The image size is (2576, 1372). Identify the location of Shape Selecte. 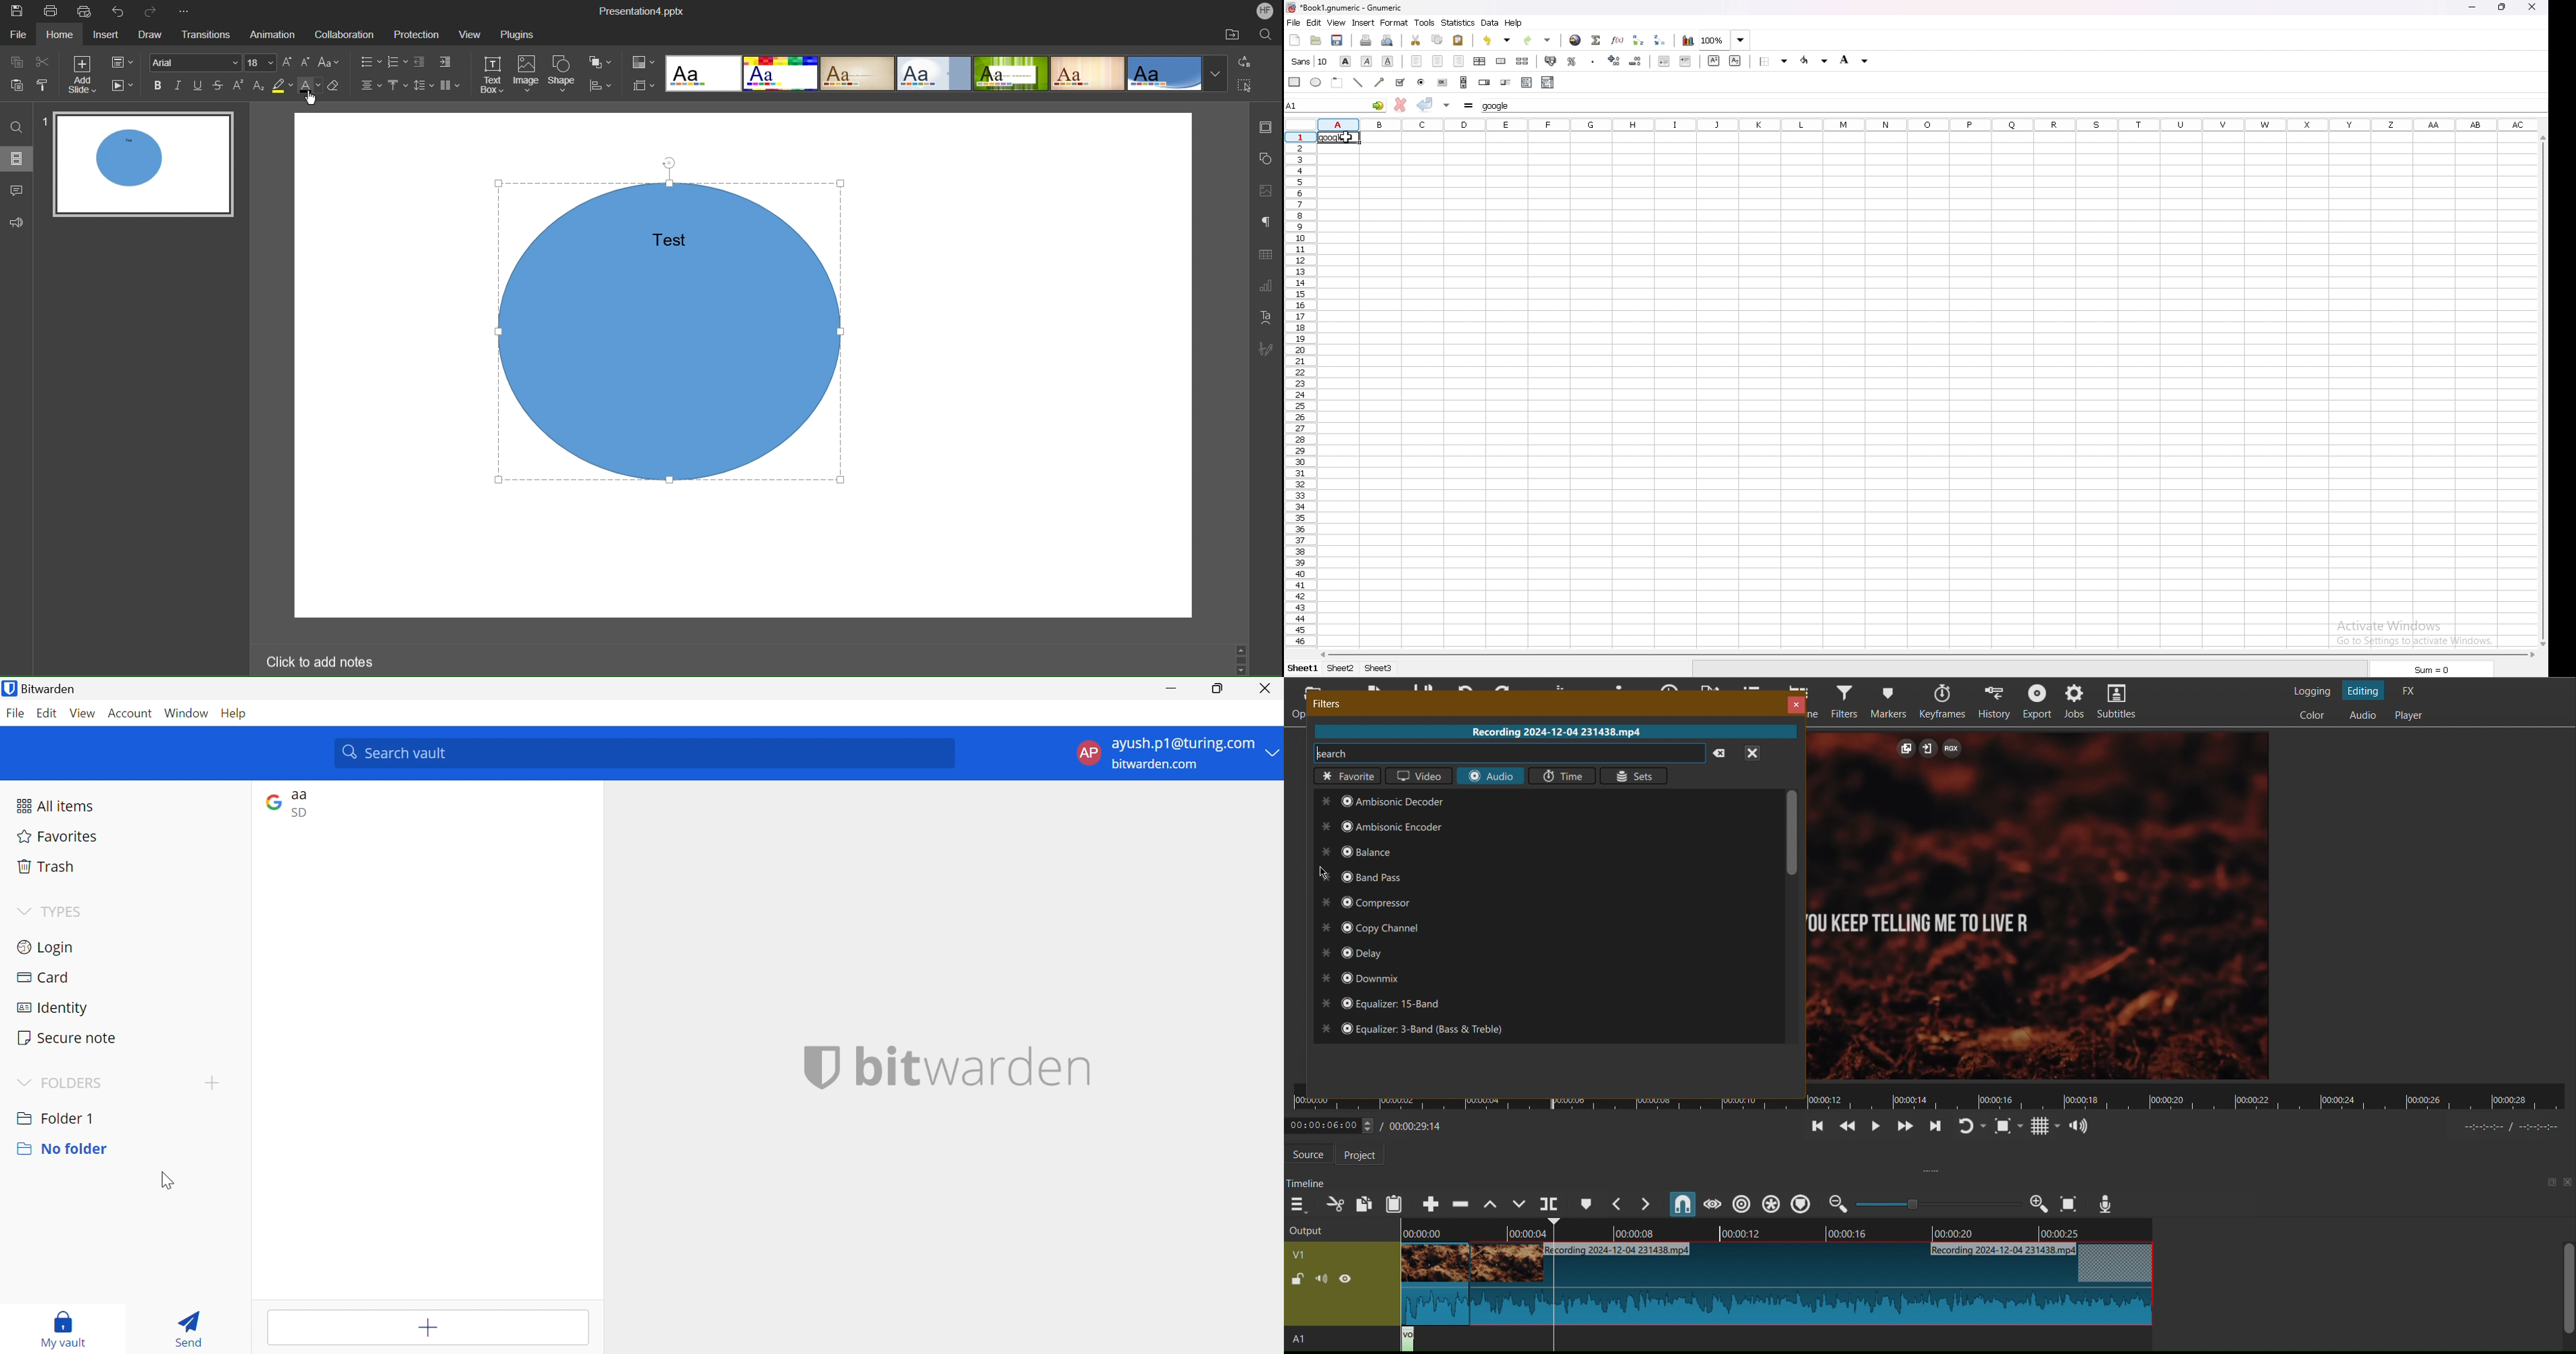
(675, 332).